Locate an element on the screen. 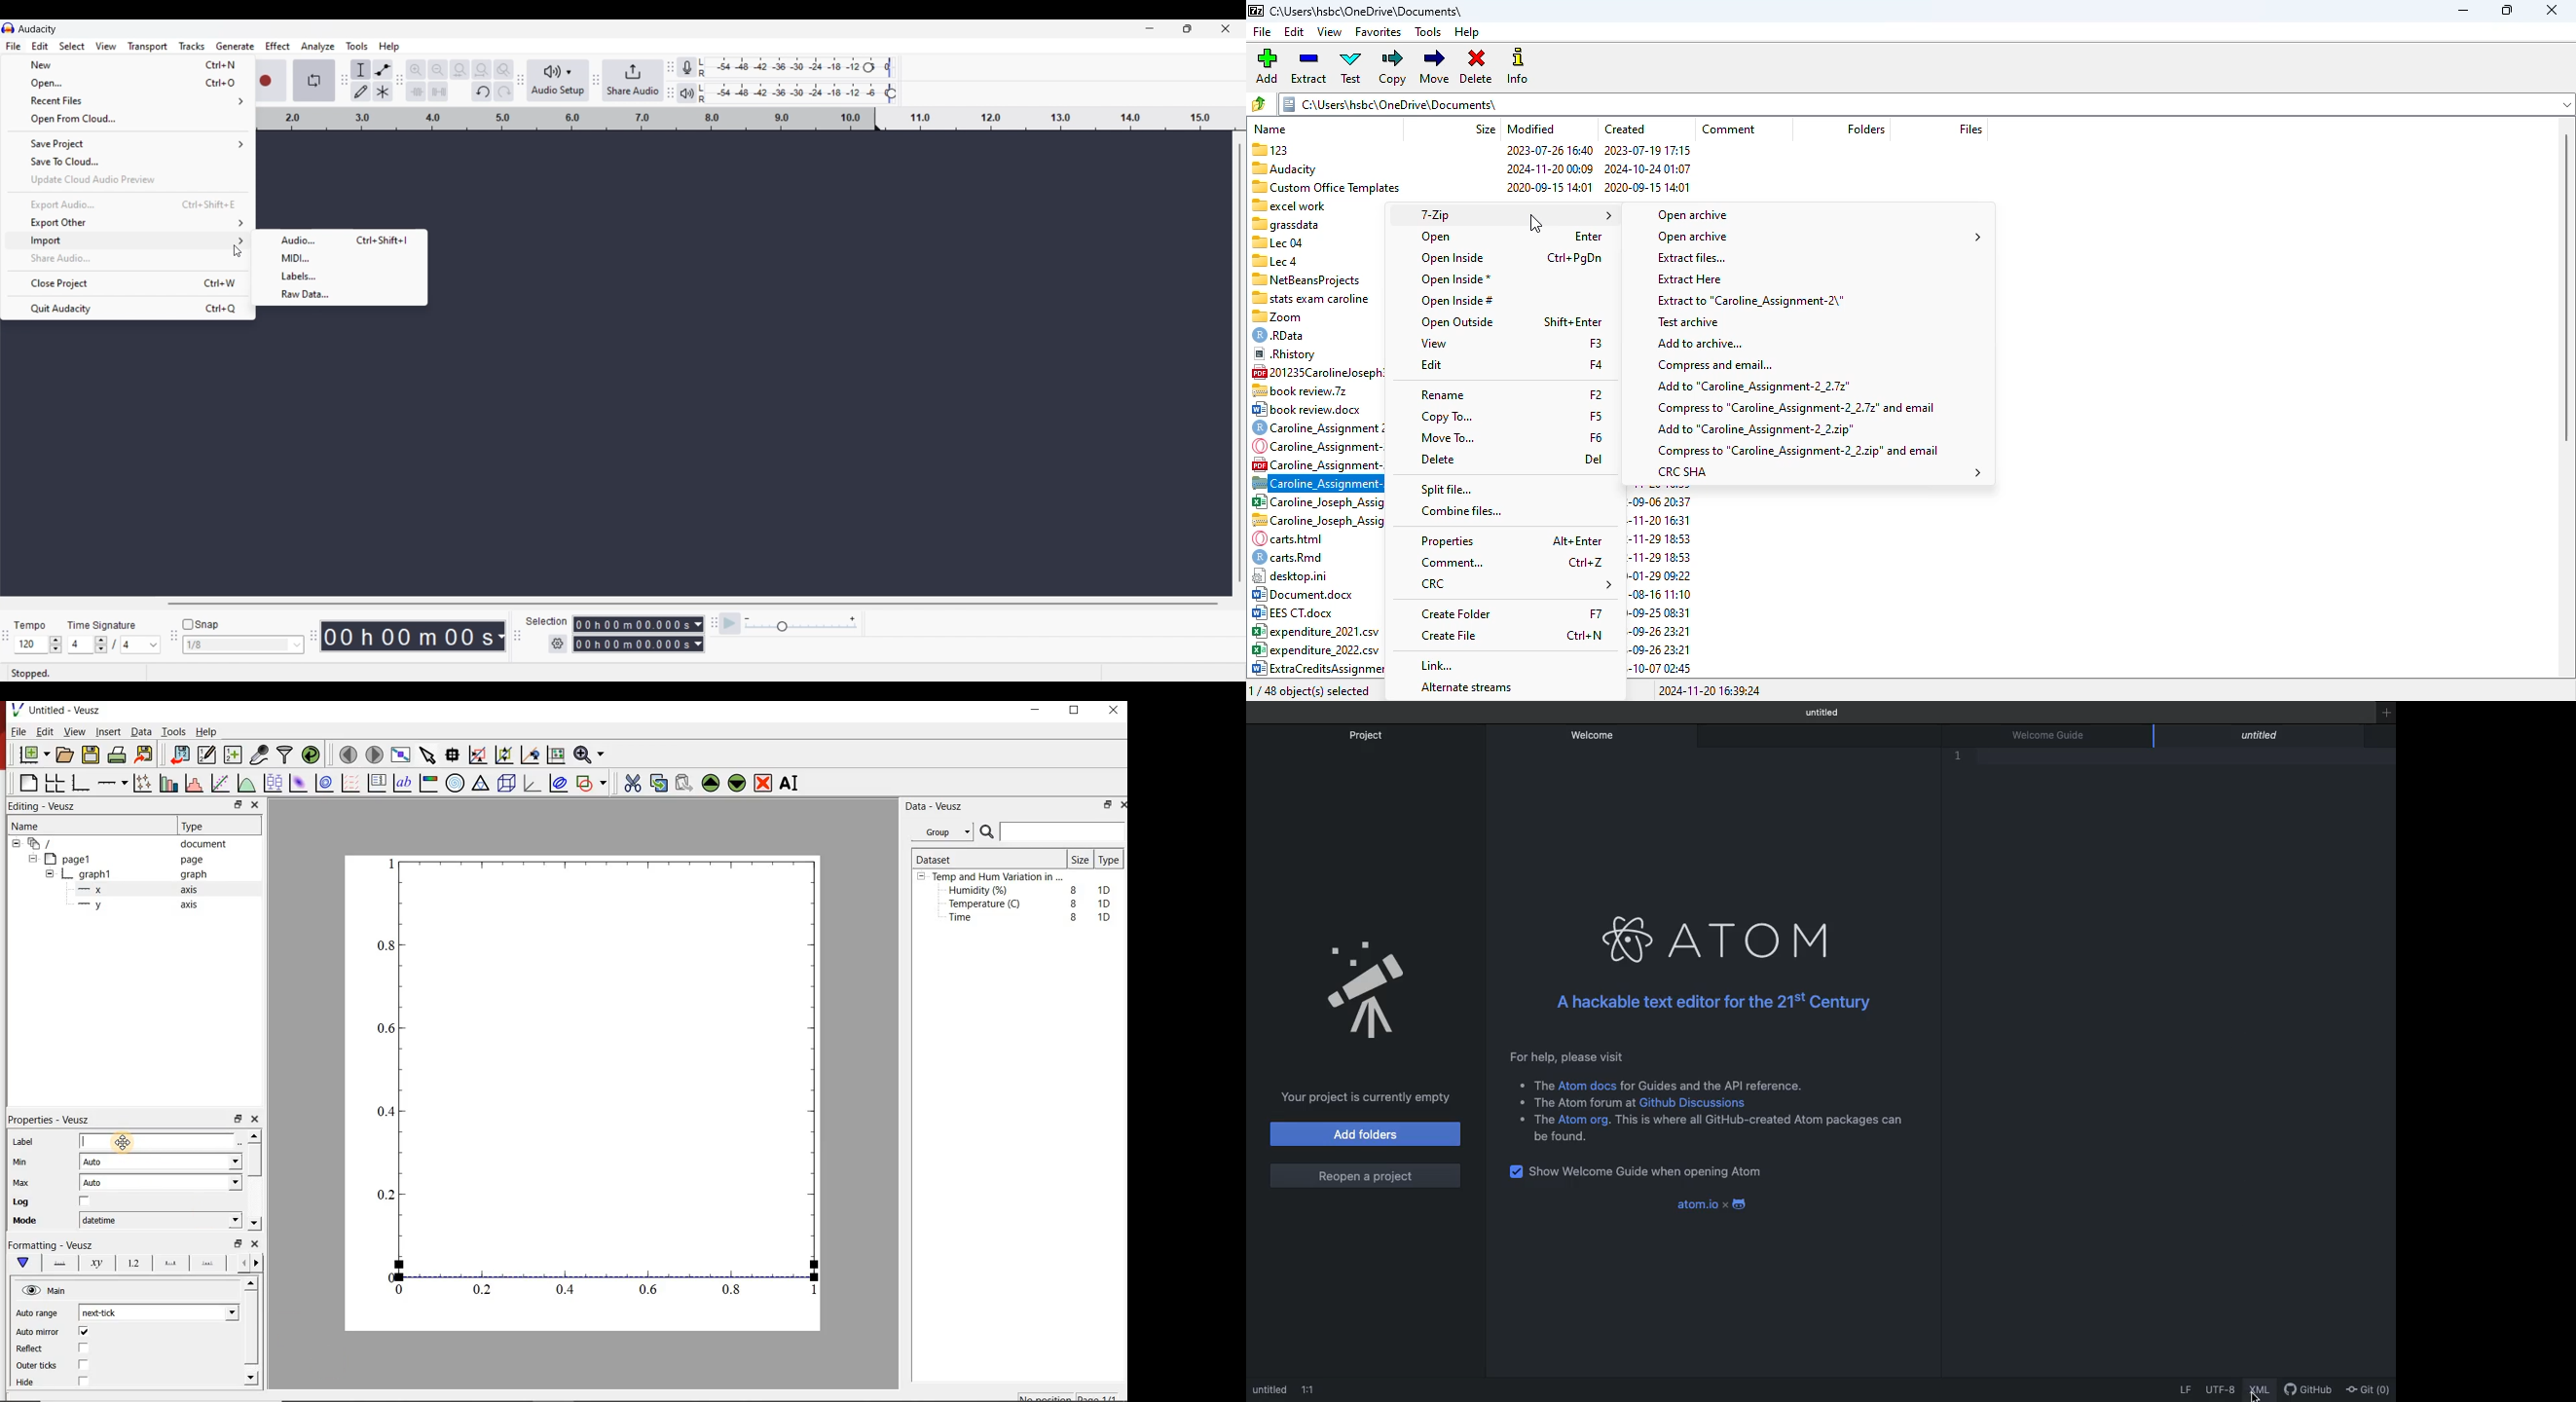  list item is located at coordinates (1533, 1119).